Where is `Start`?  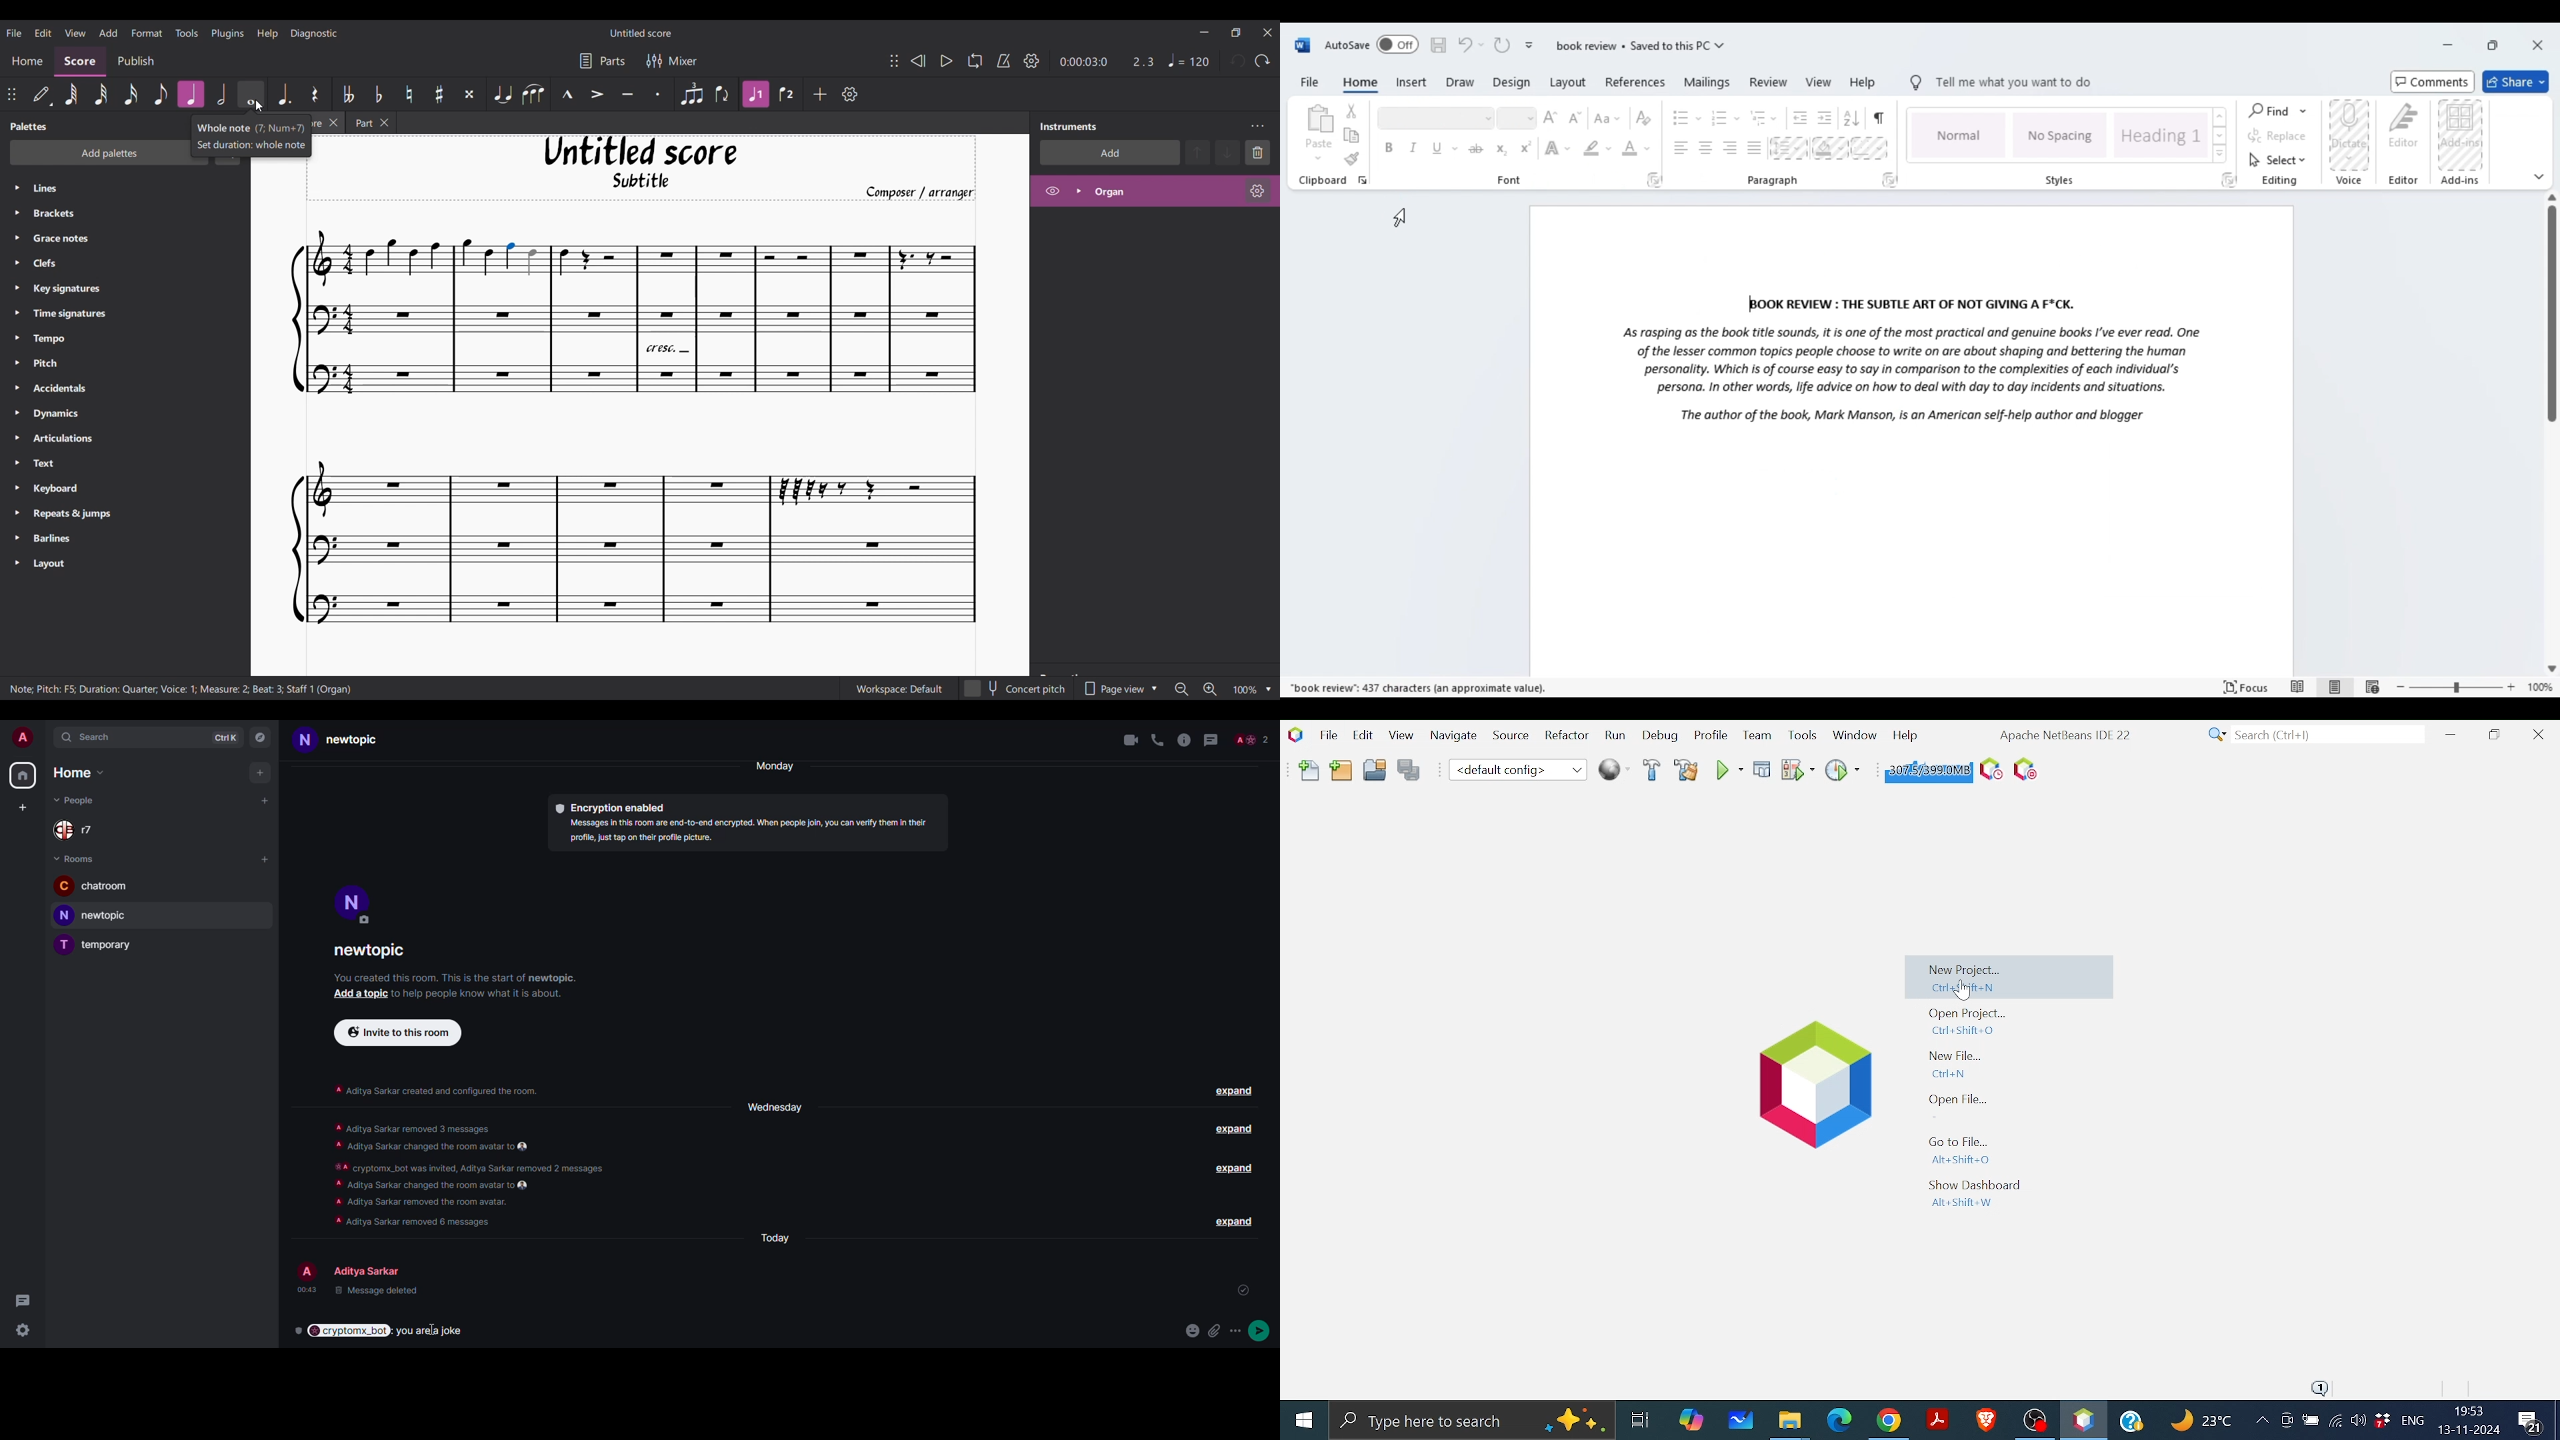
Start is located at coordinates (1306, 1419).